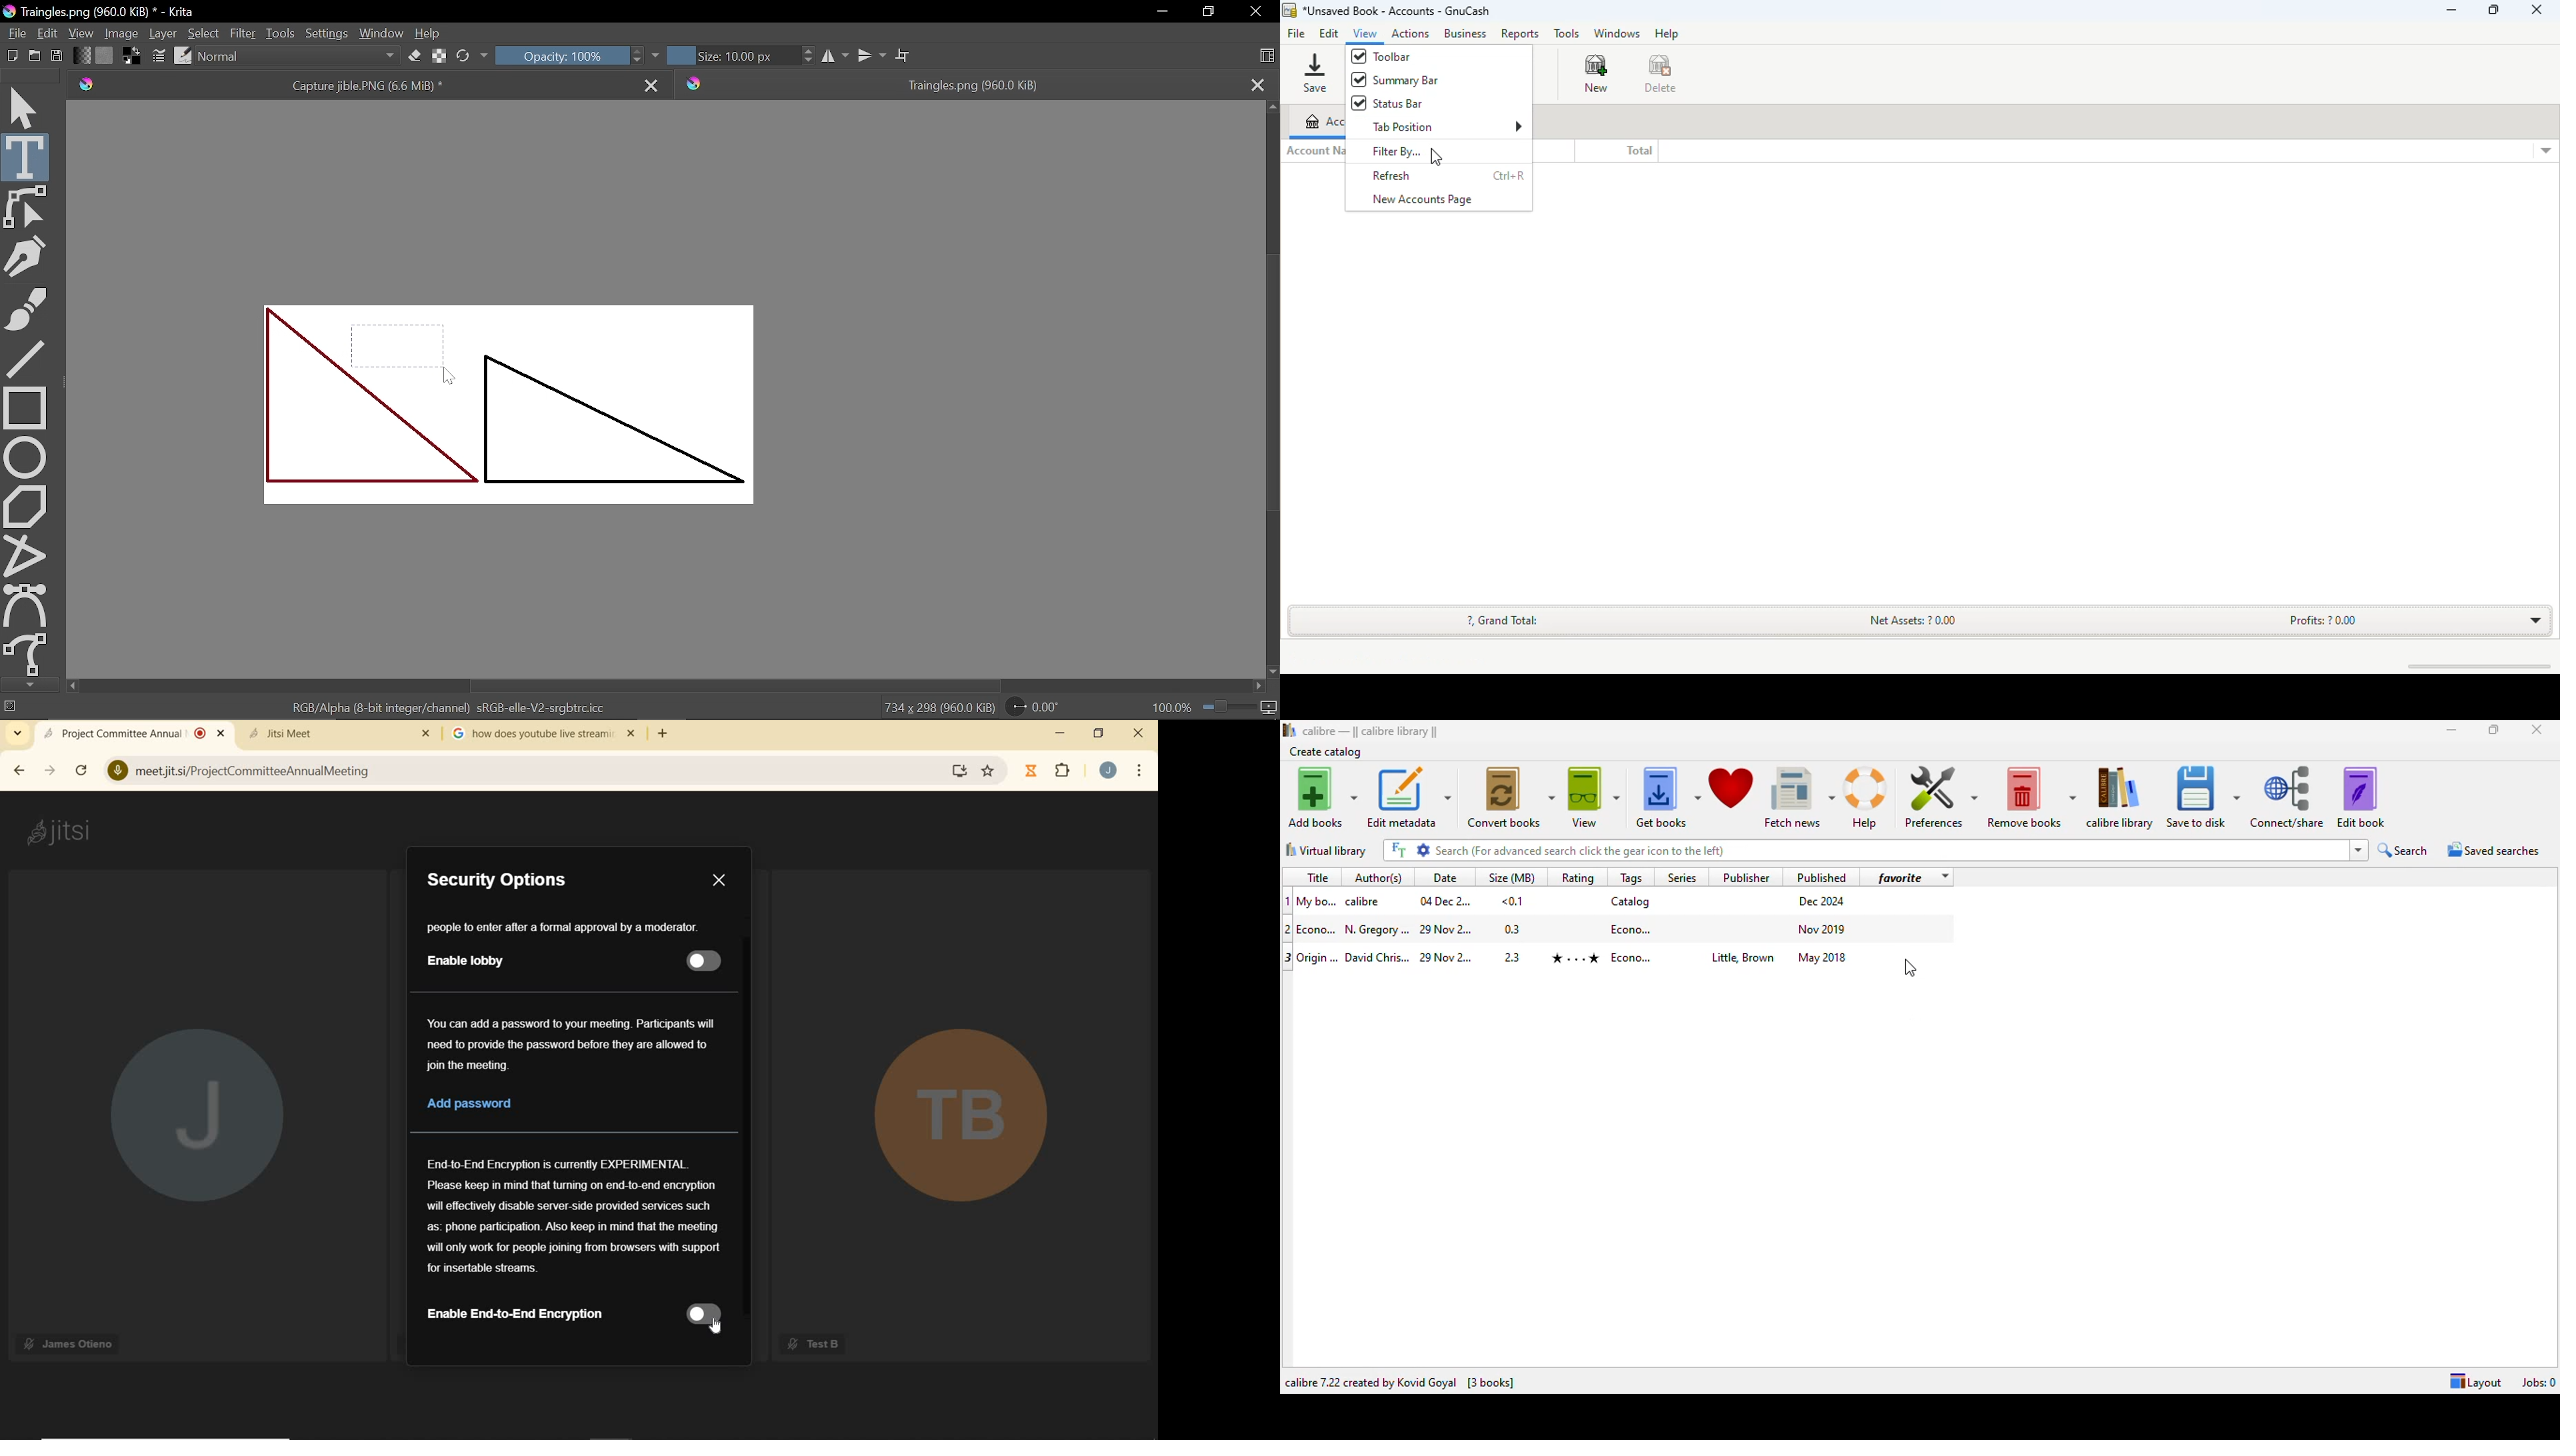  Describe the element at coordinates (1823, 928) in the screenshot. I see `publish date` at that location.